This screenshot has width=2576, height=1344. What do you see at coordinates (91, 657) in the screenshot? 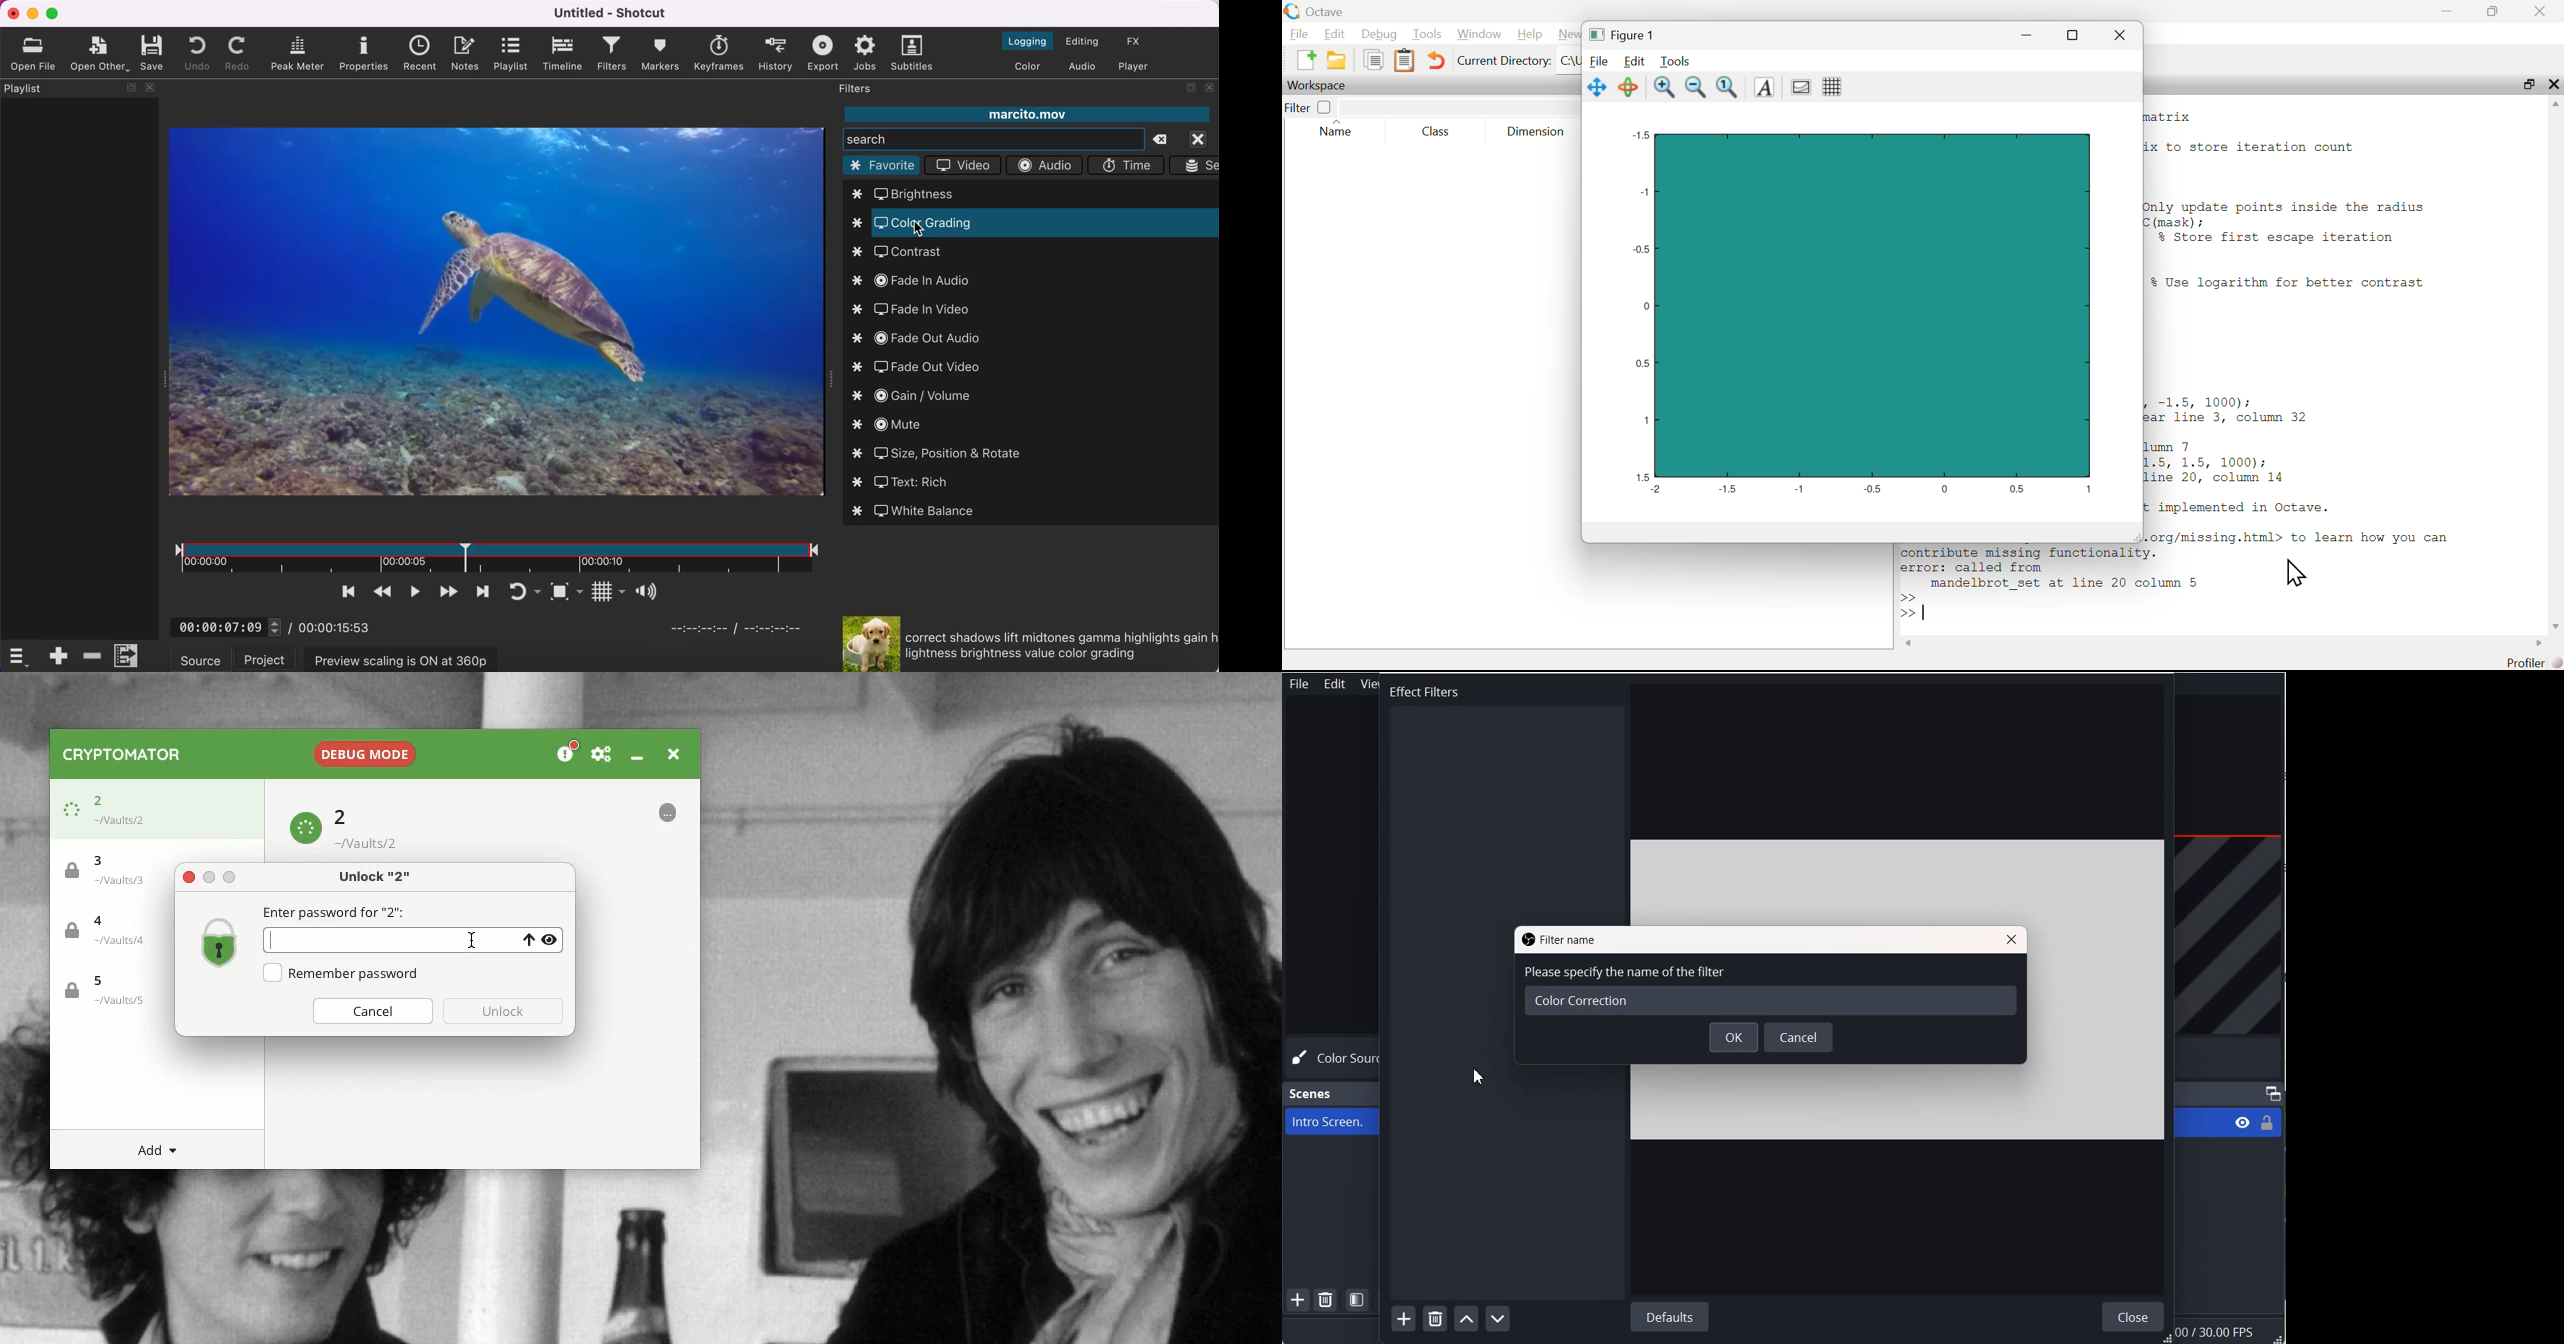
I see `delete ripple` at bounding box center [91, 657].